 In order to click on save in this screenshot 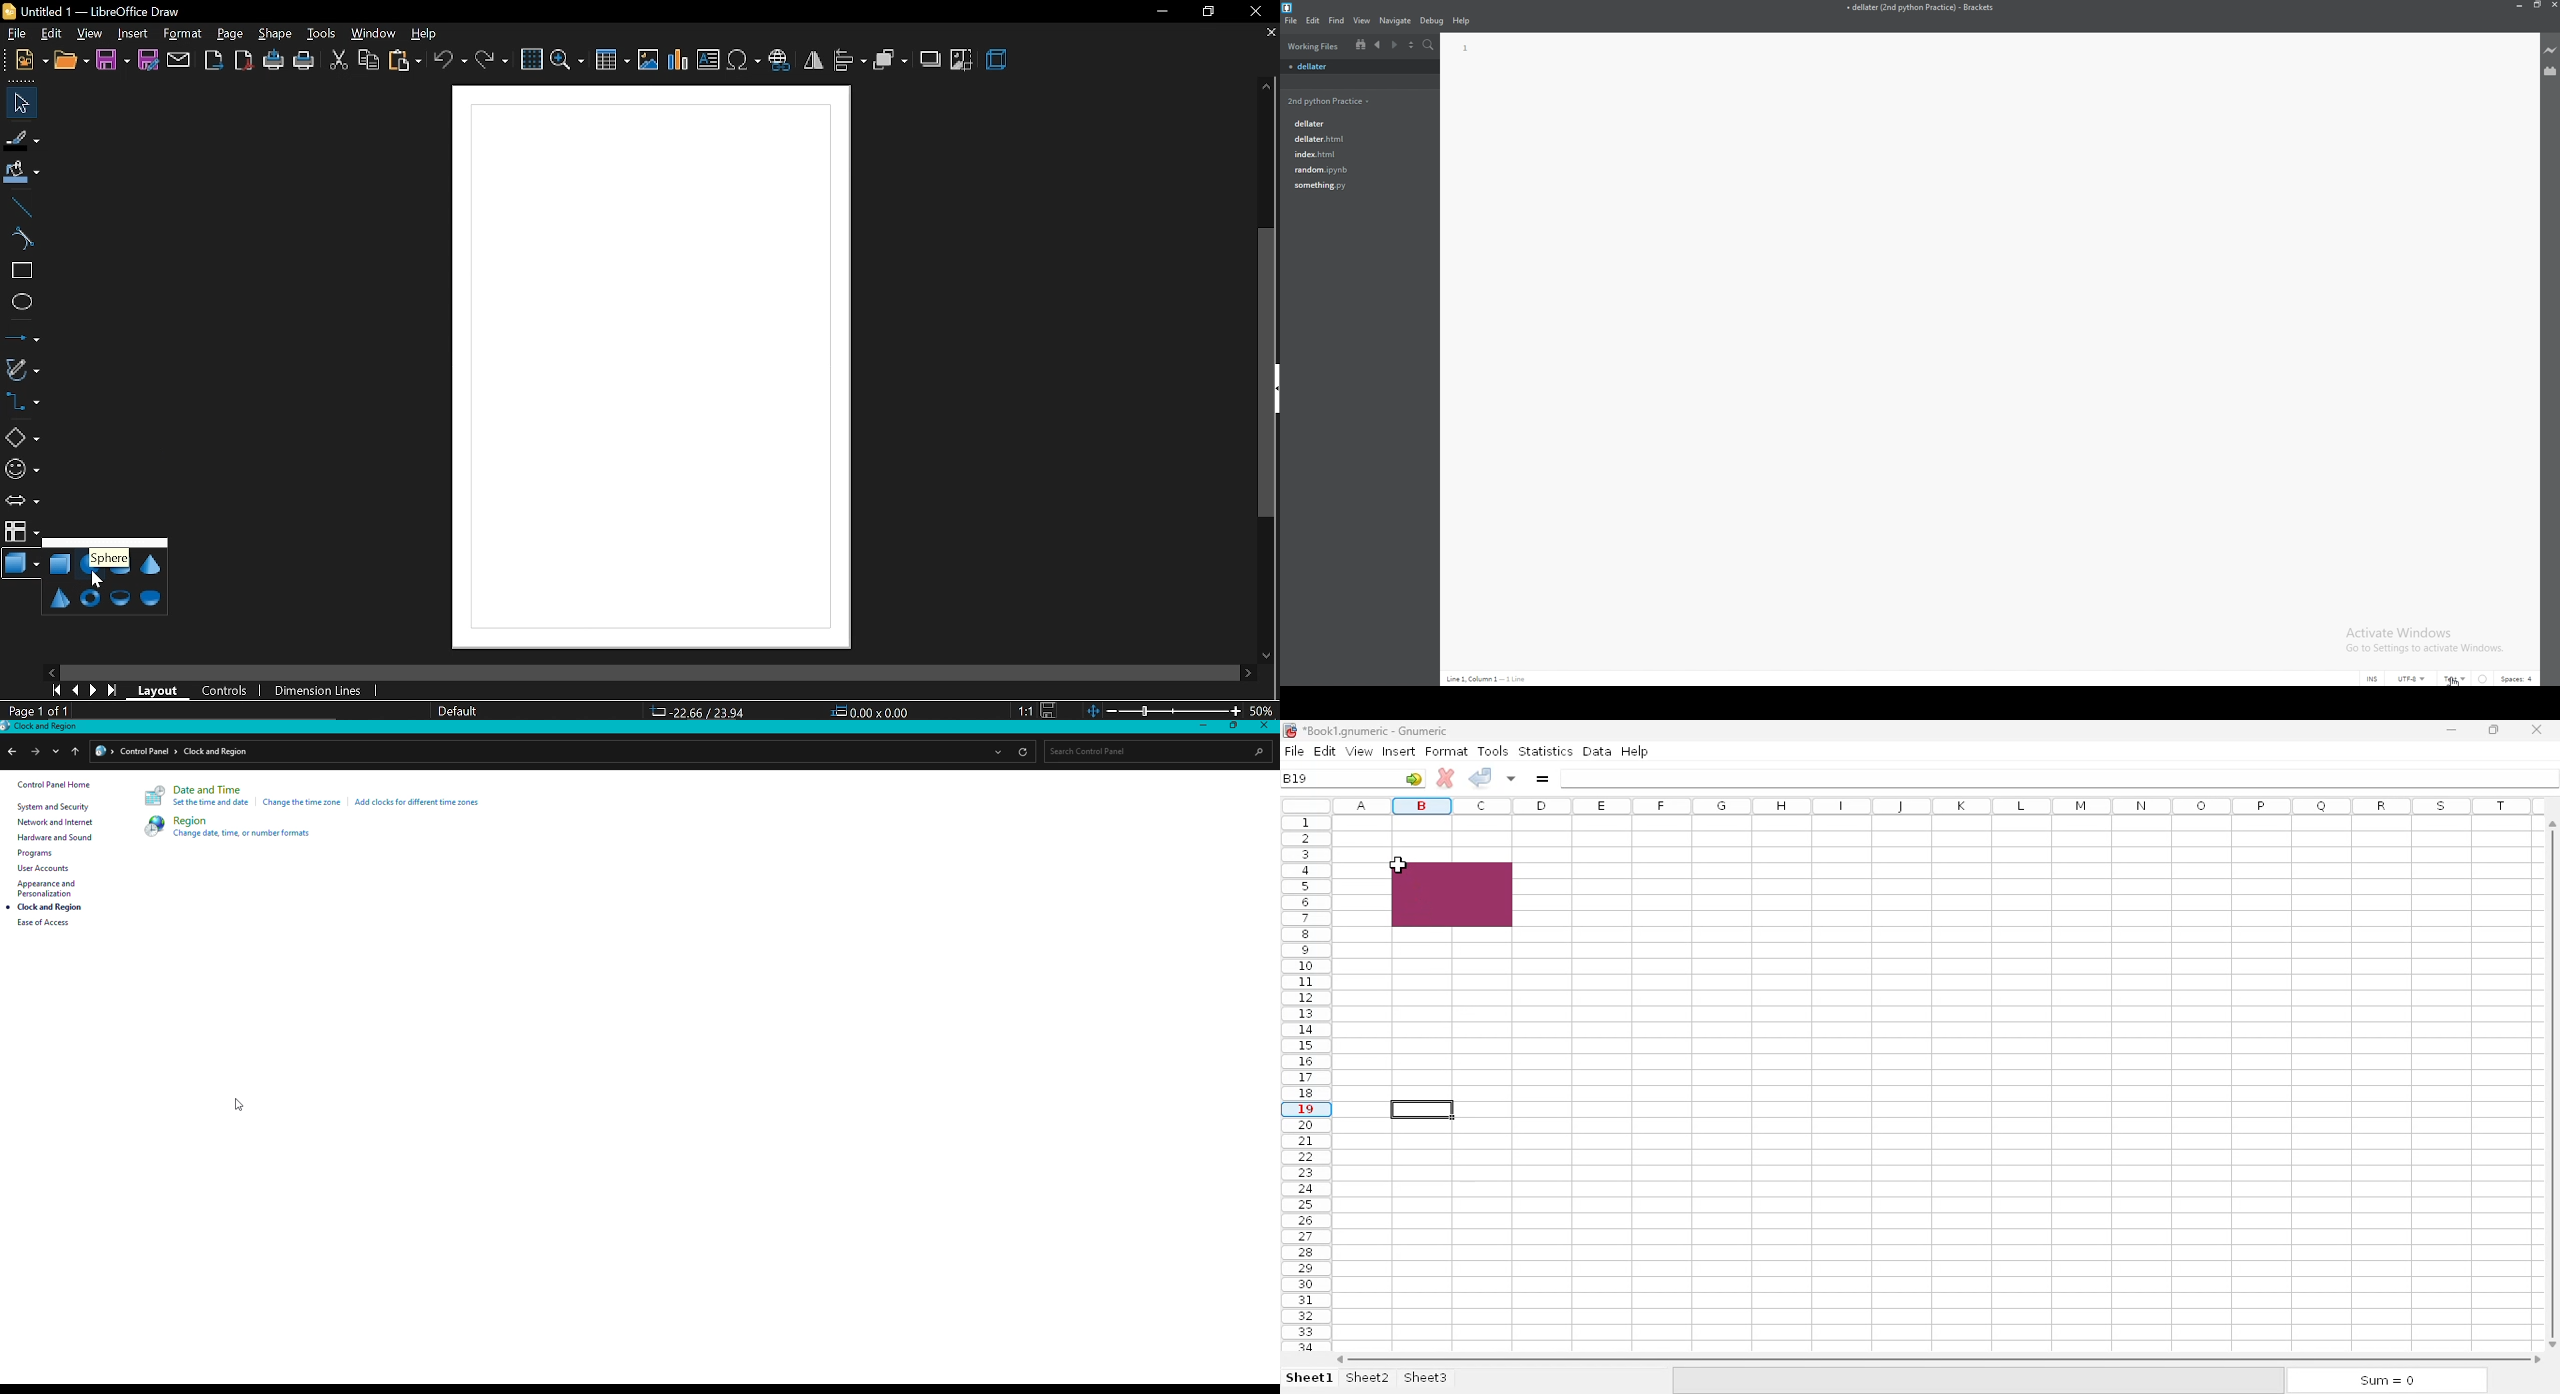, I will do `click(1052, 709)`.